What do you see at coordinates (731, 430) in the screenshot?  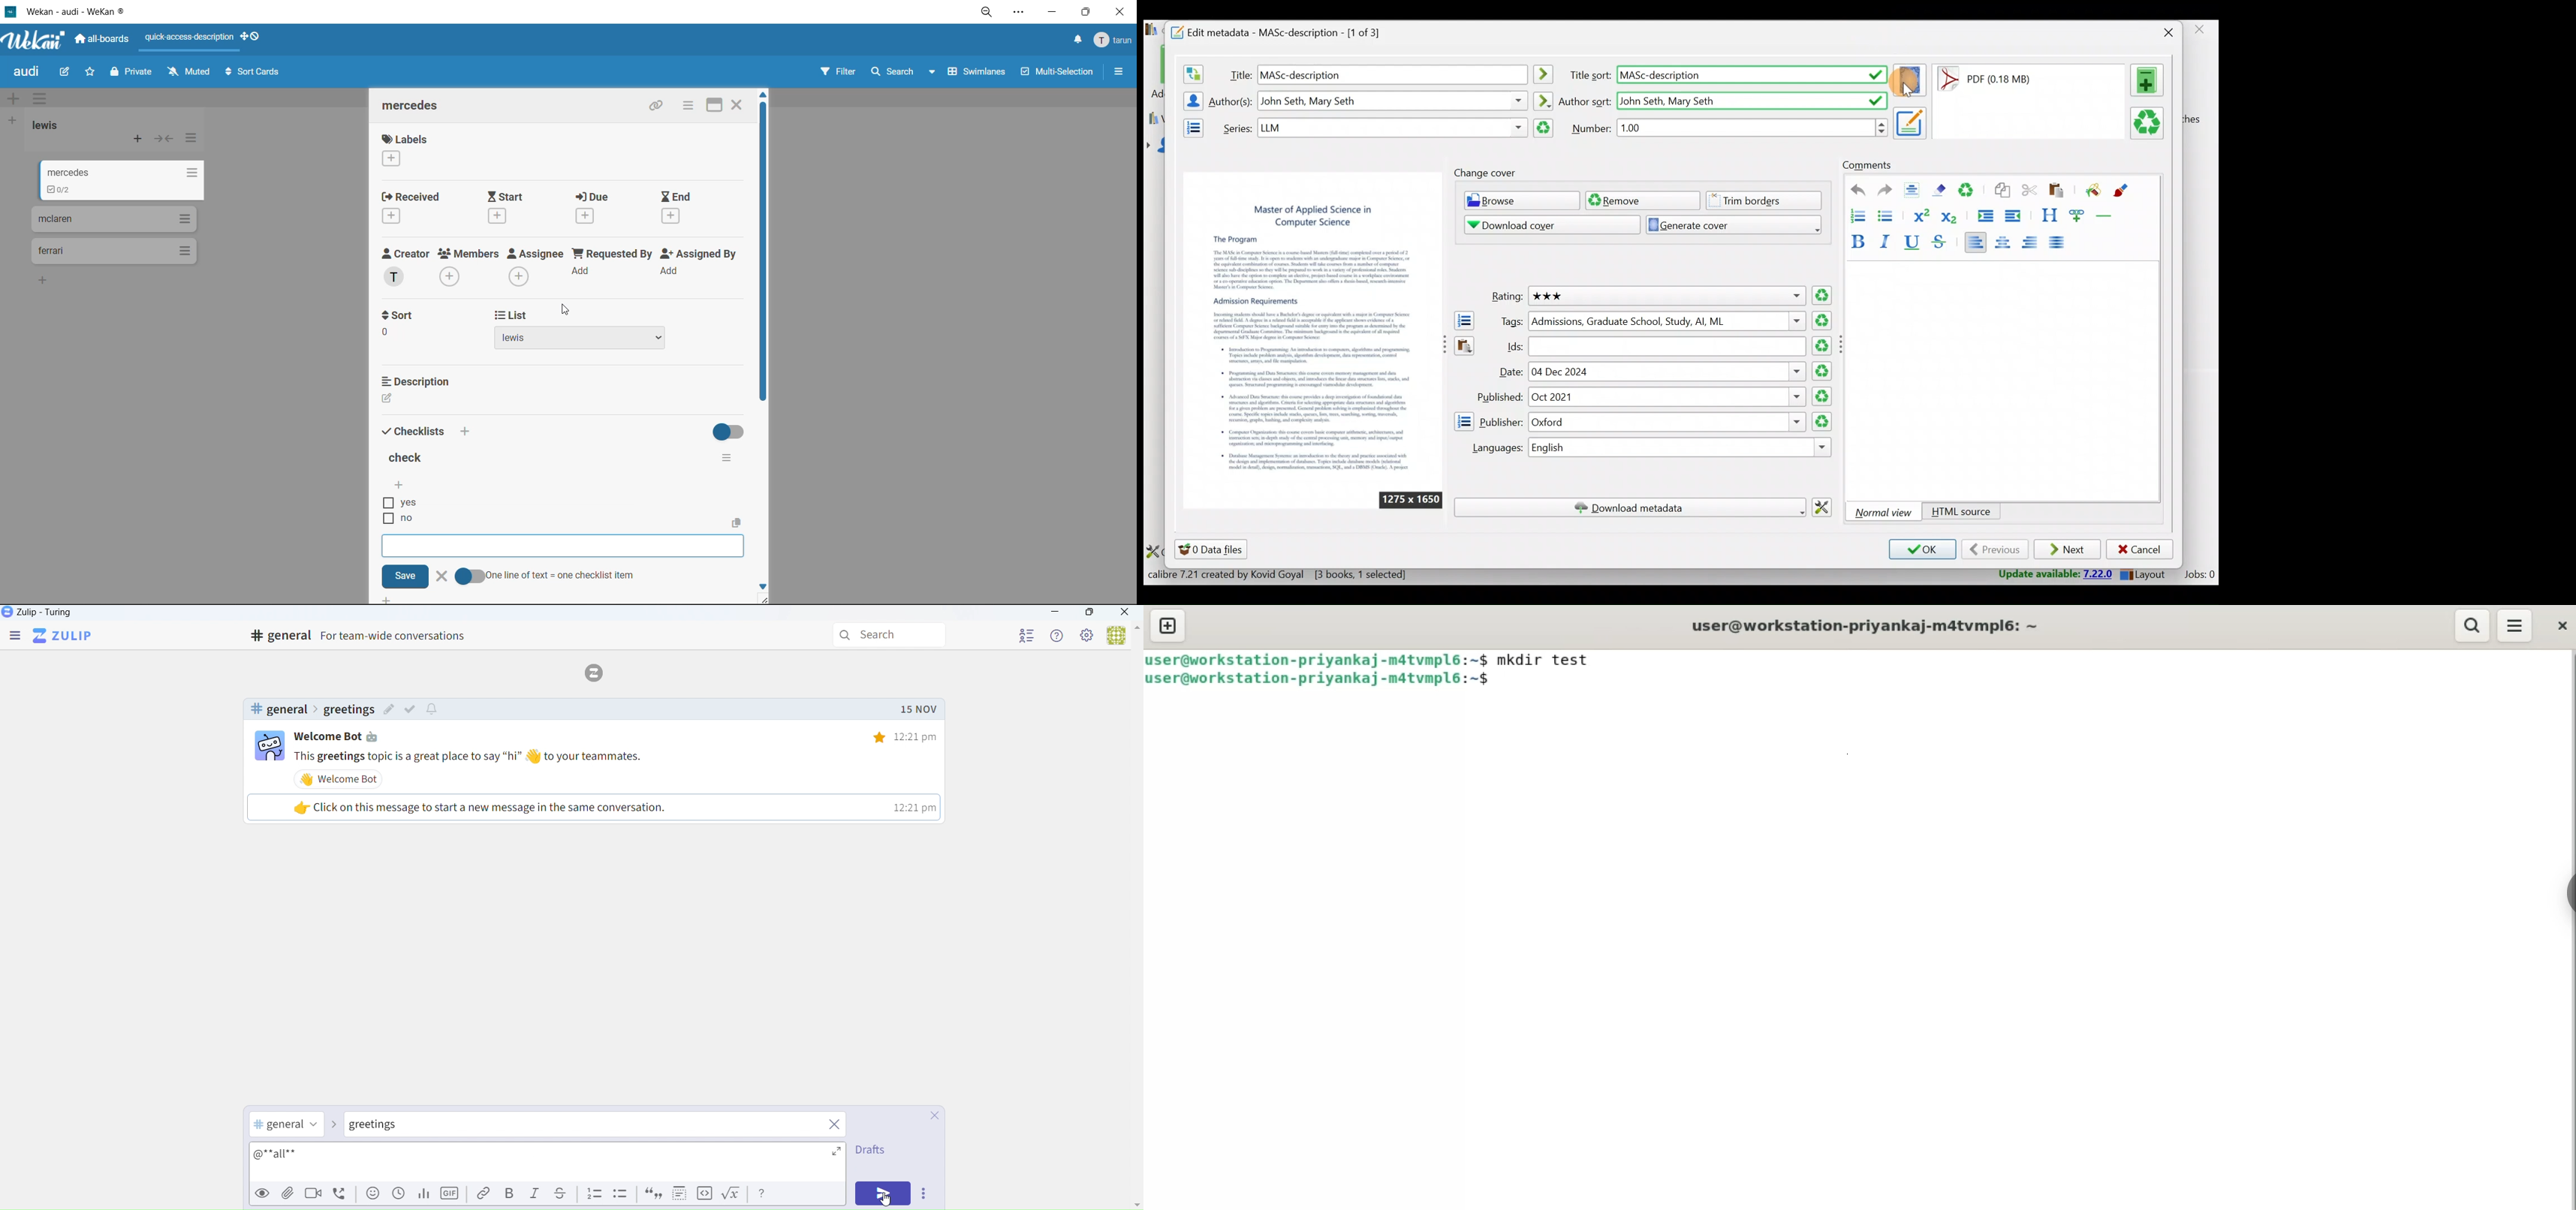 I see `hide completed checklist` at bounding box center [731, 430].